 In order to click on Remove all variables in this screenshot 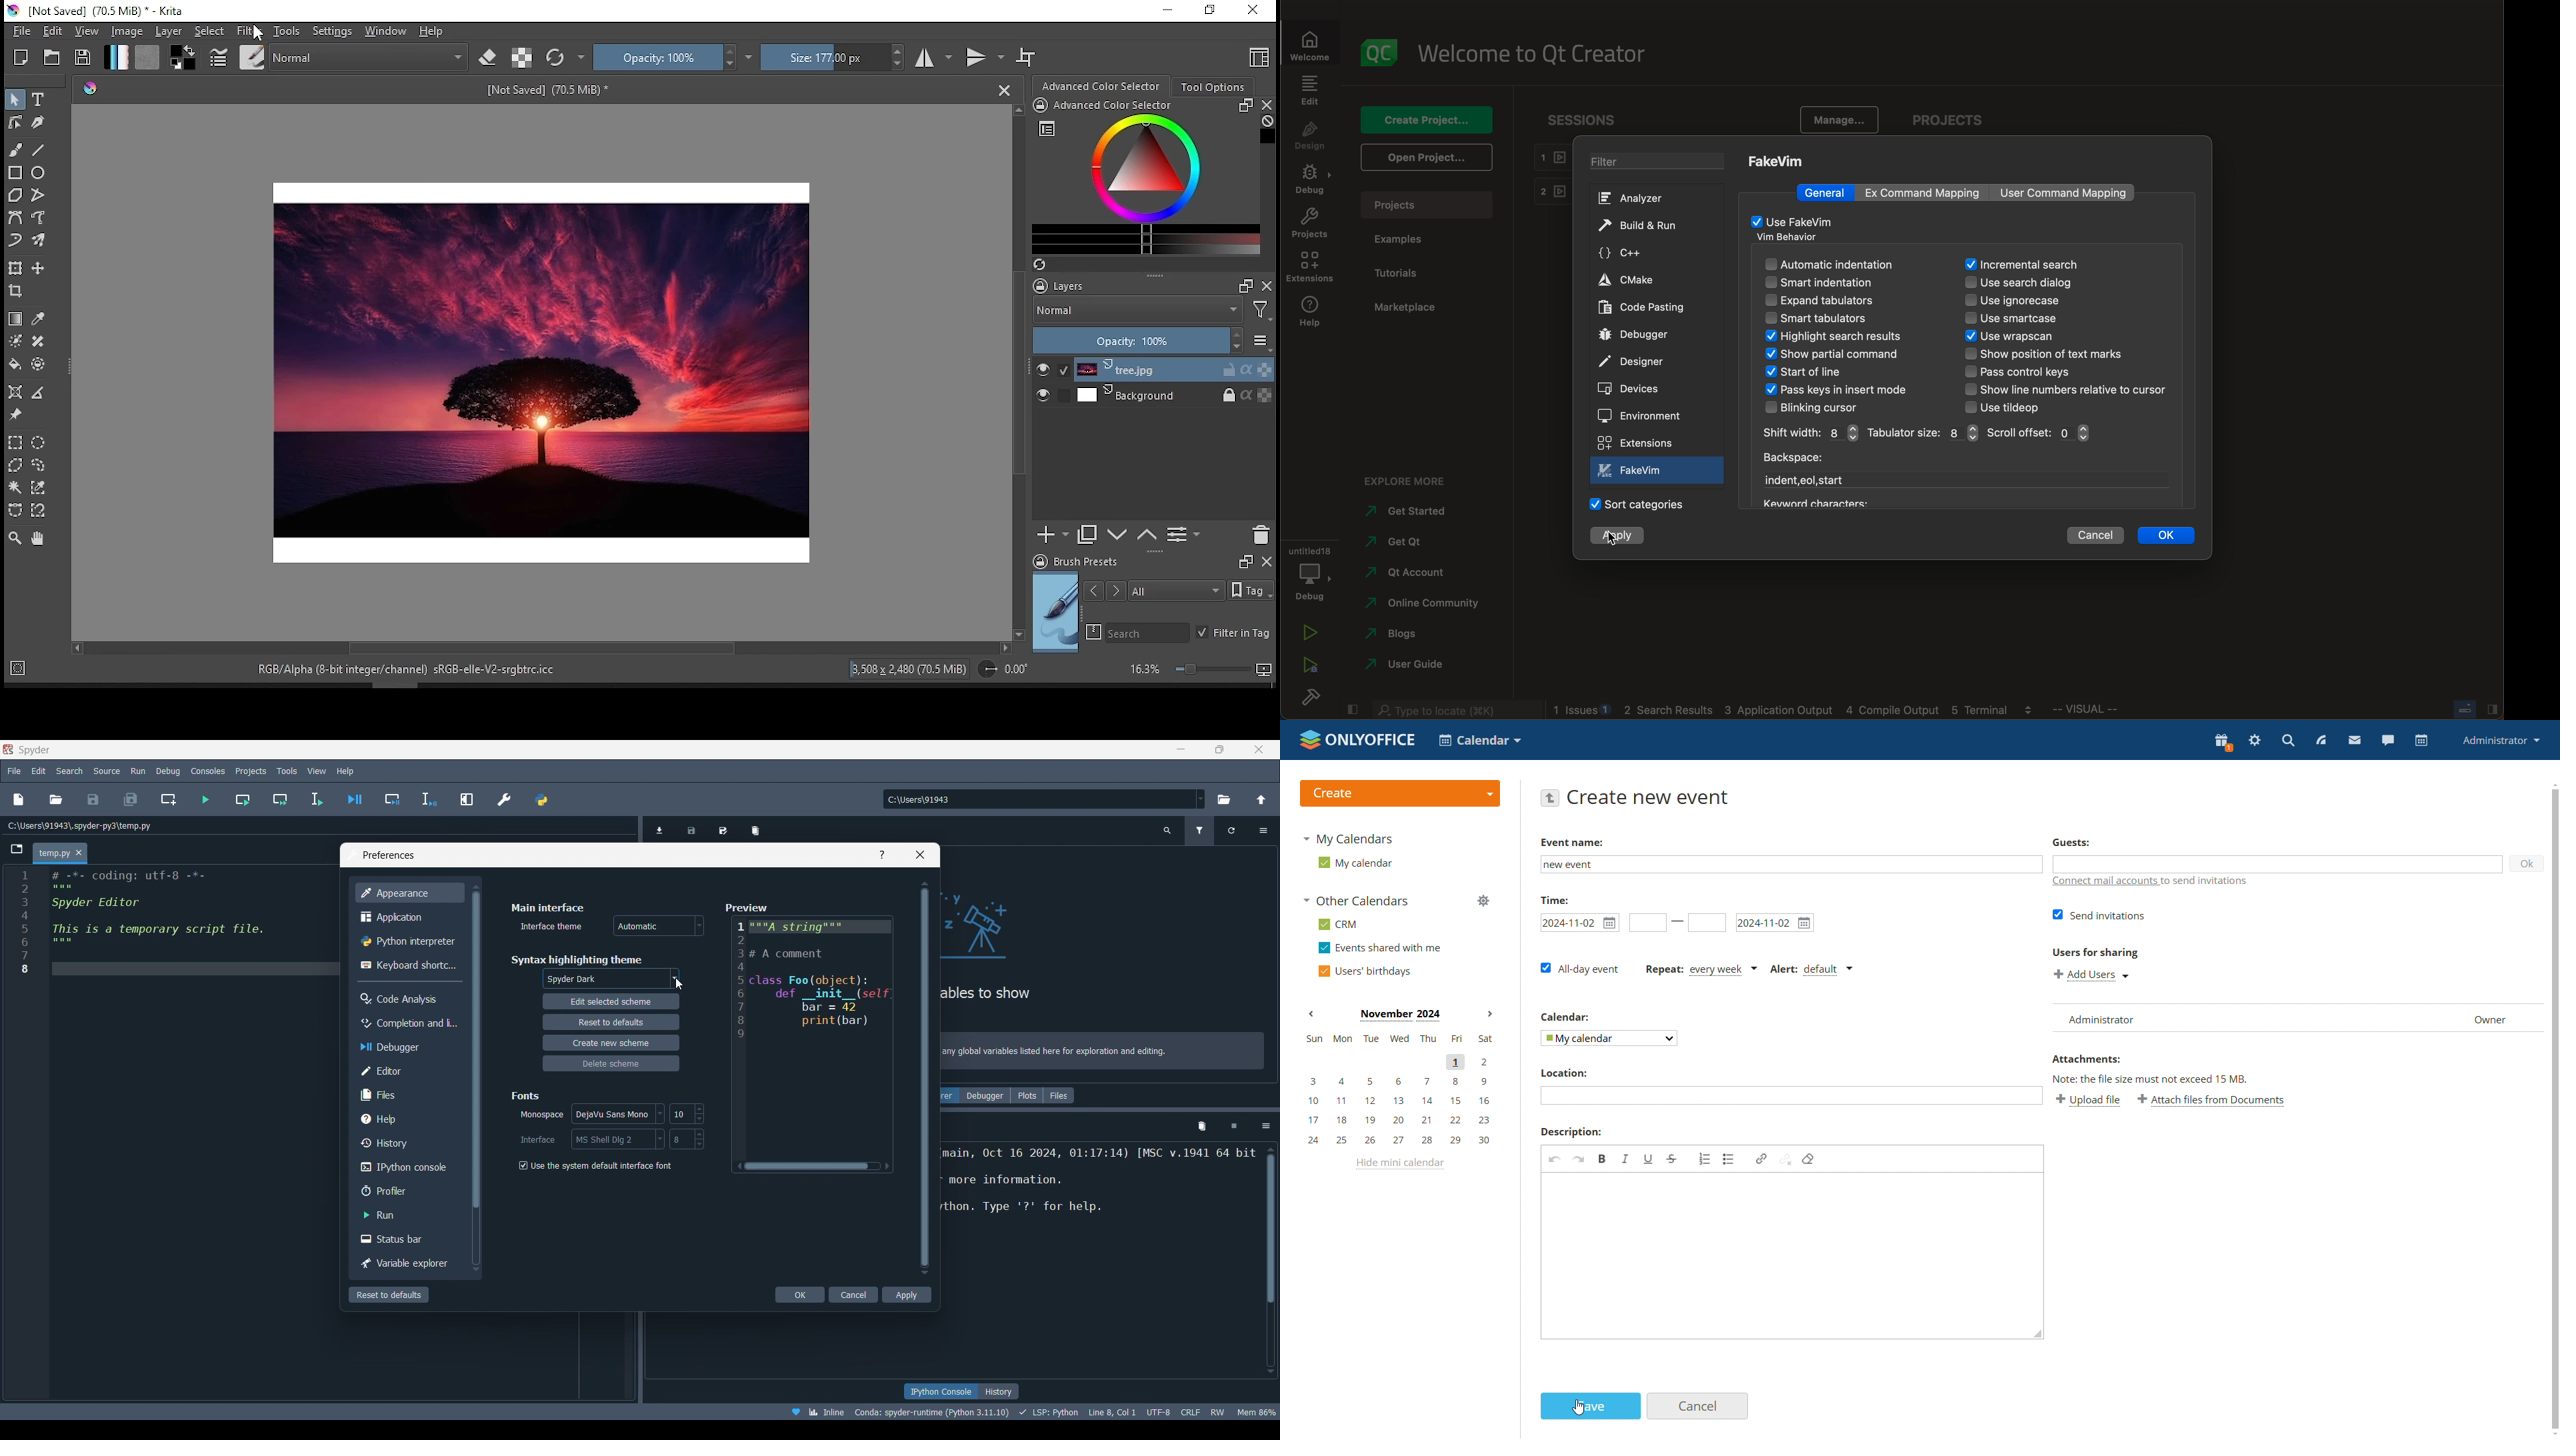, I will do `click(755, 828)`.